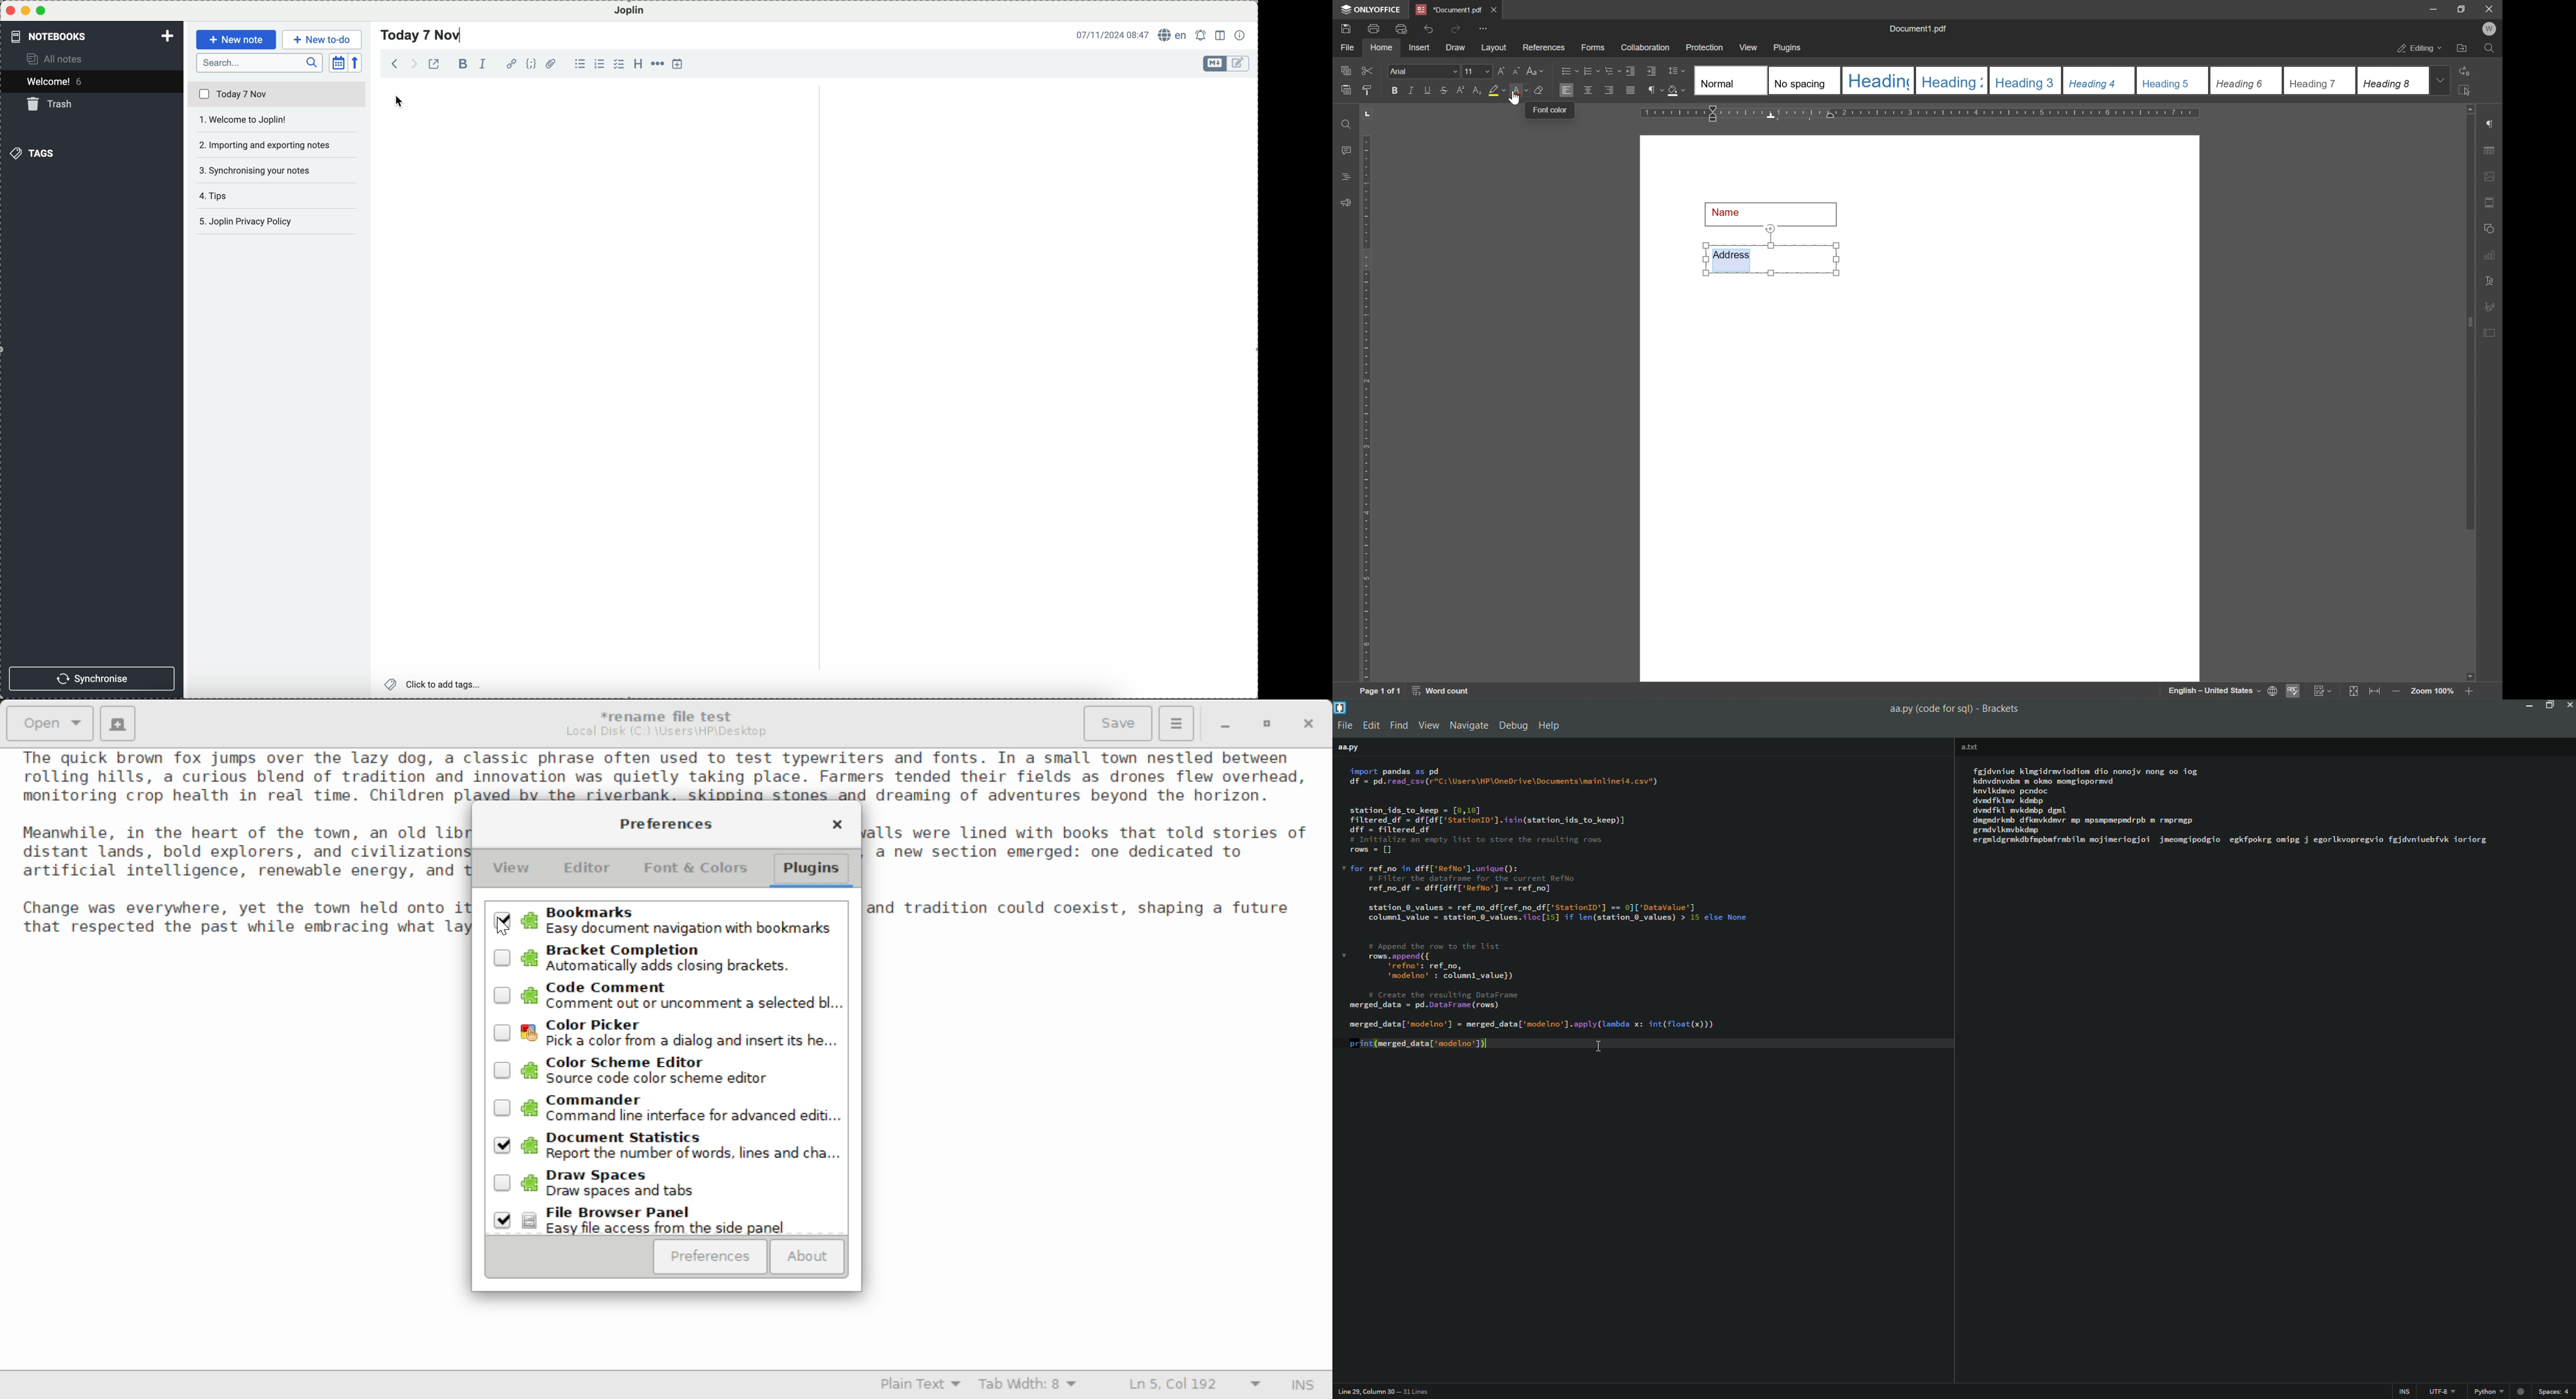 Image resolution: width=2576 pixels, height=1400 pixels. What do you see at coordinates (1393, 91) in the screenshot?
I see `bold` at bounding box center [1393, 91].